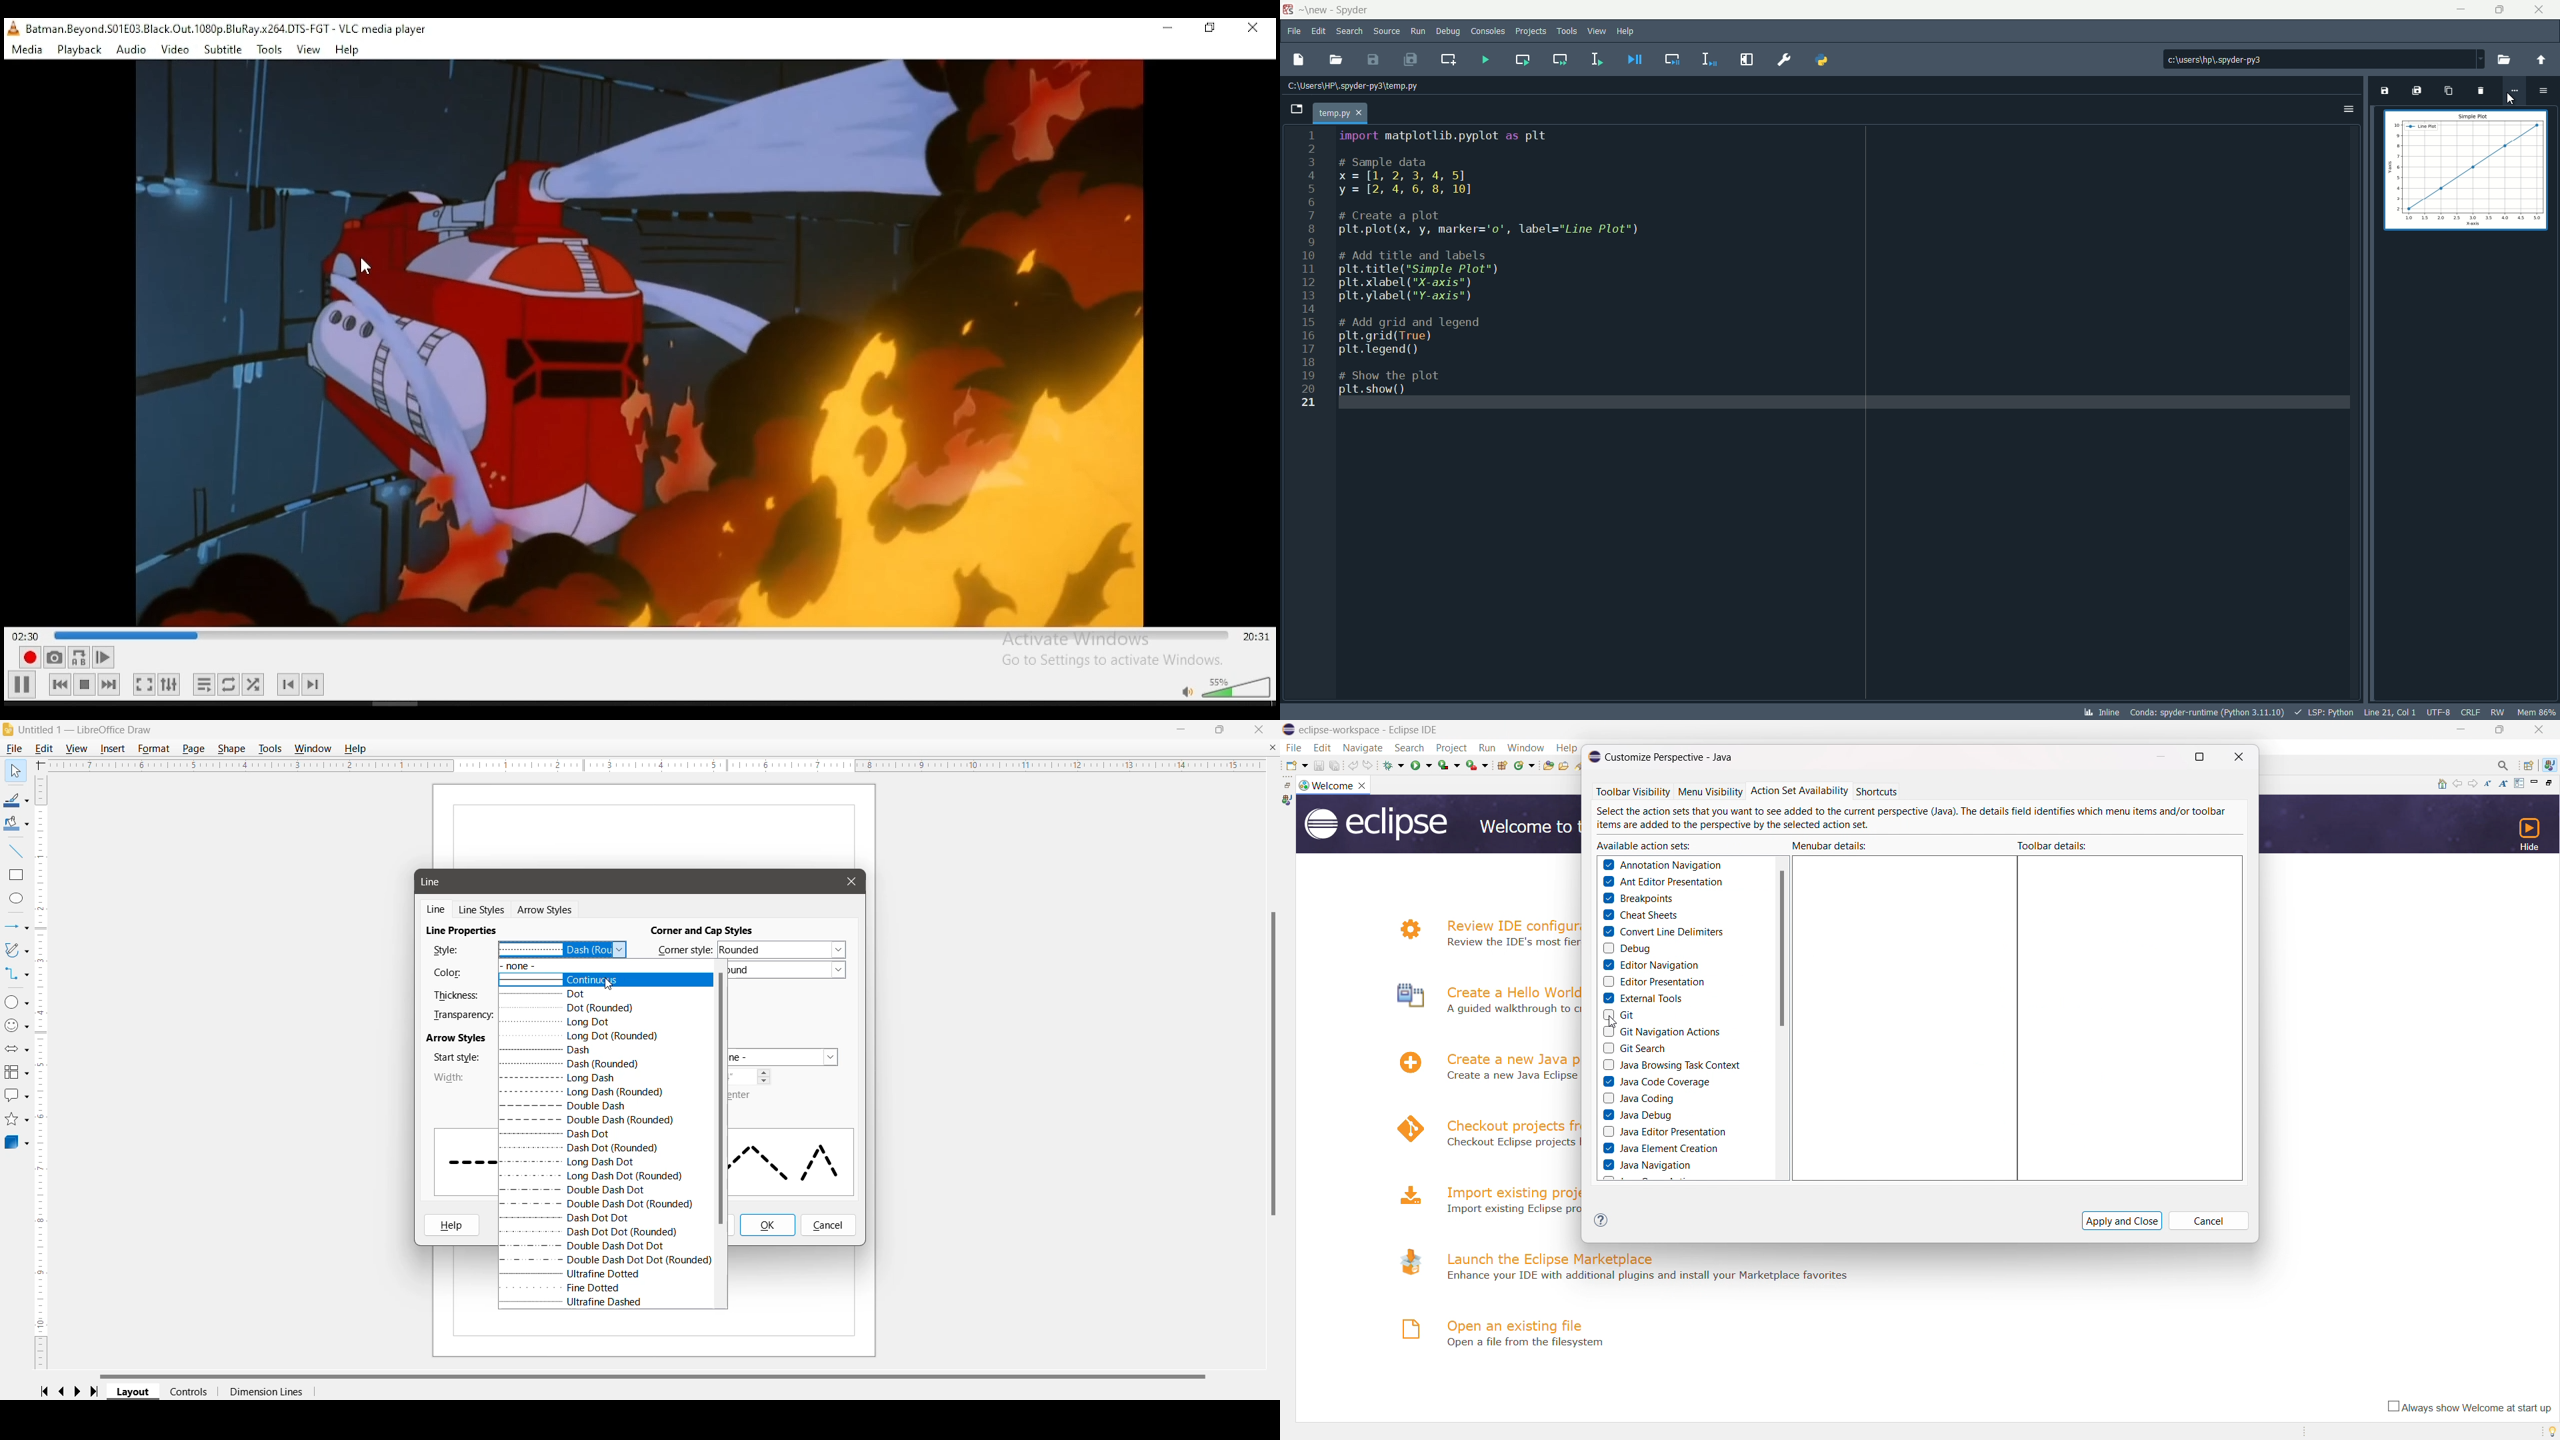  I want to click on new, so click(1315, 9).